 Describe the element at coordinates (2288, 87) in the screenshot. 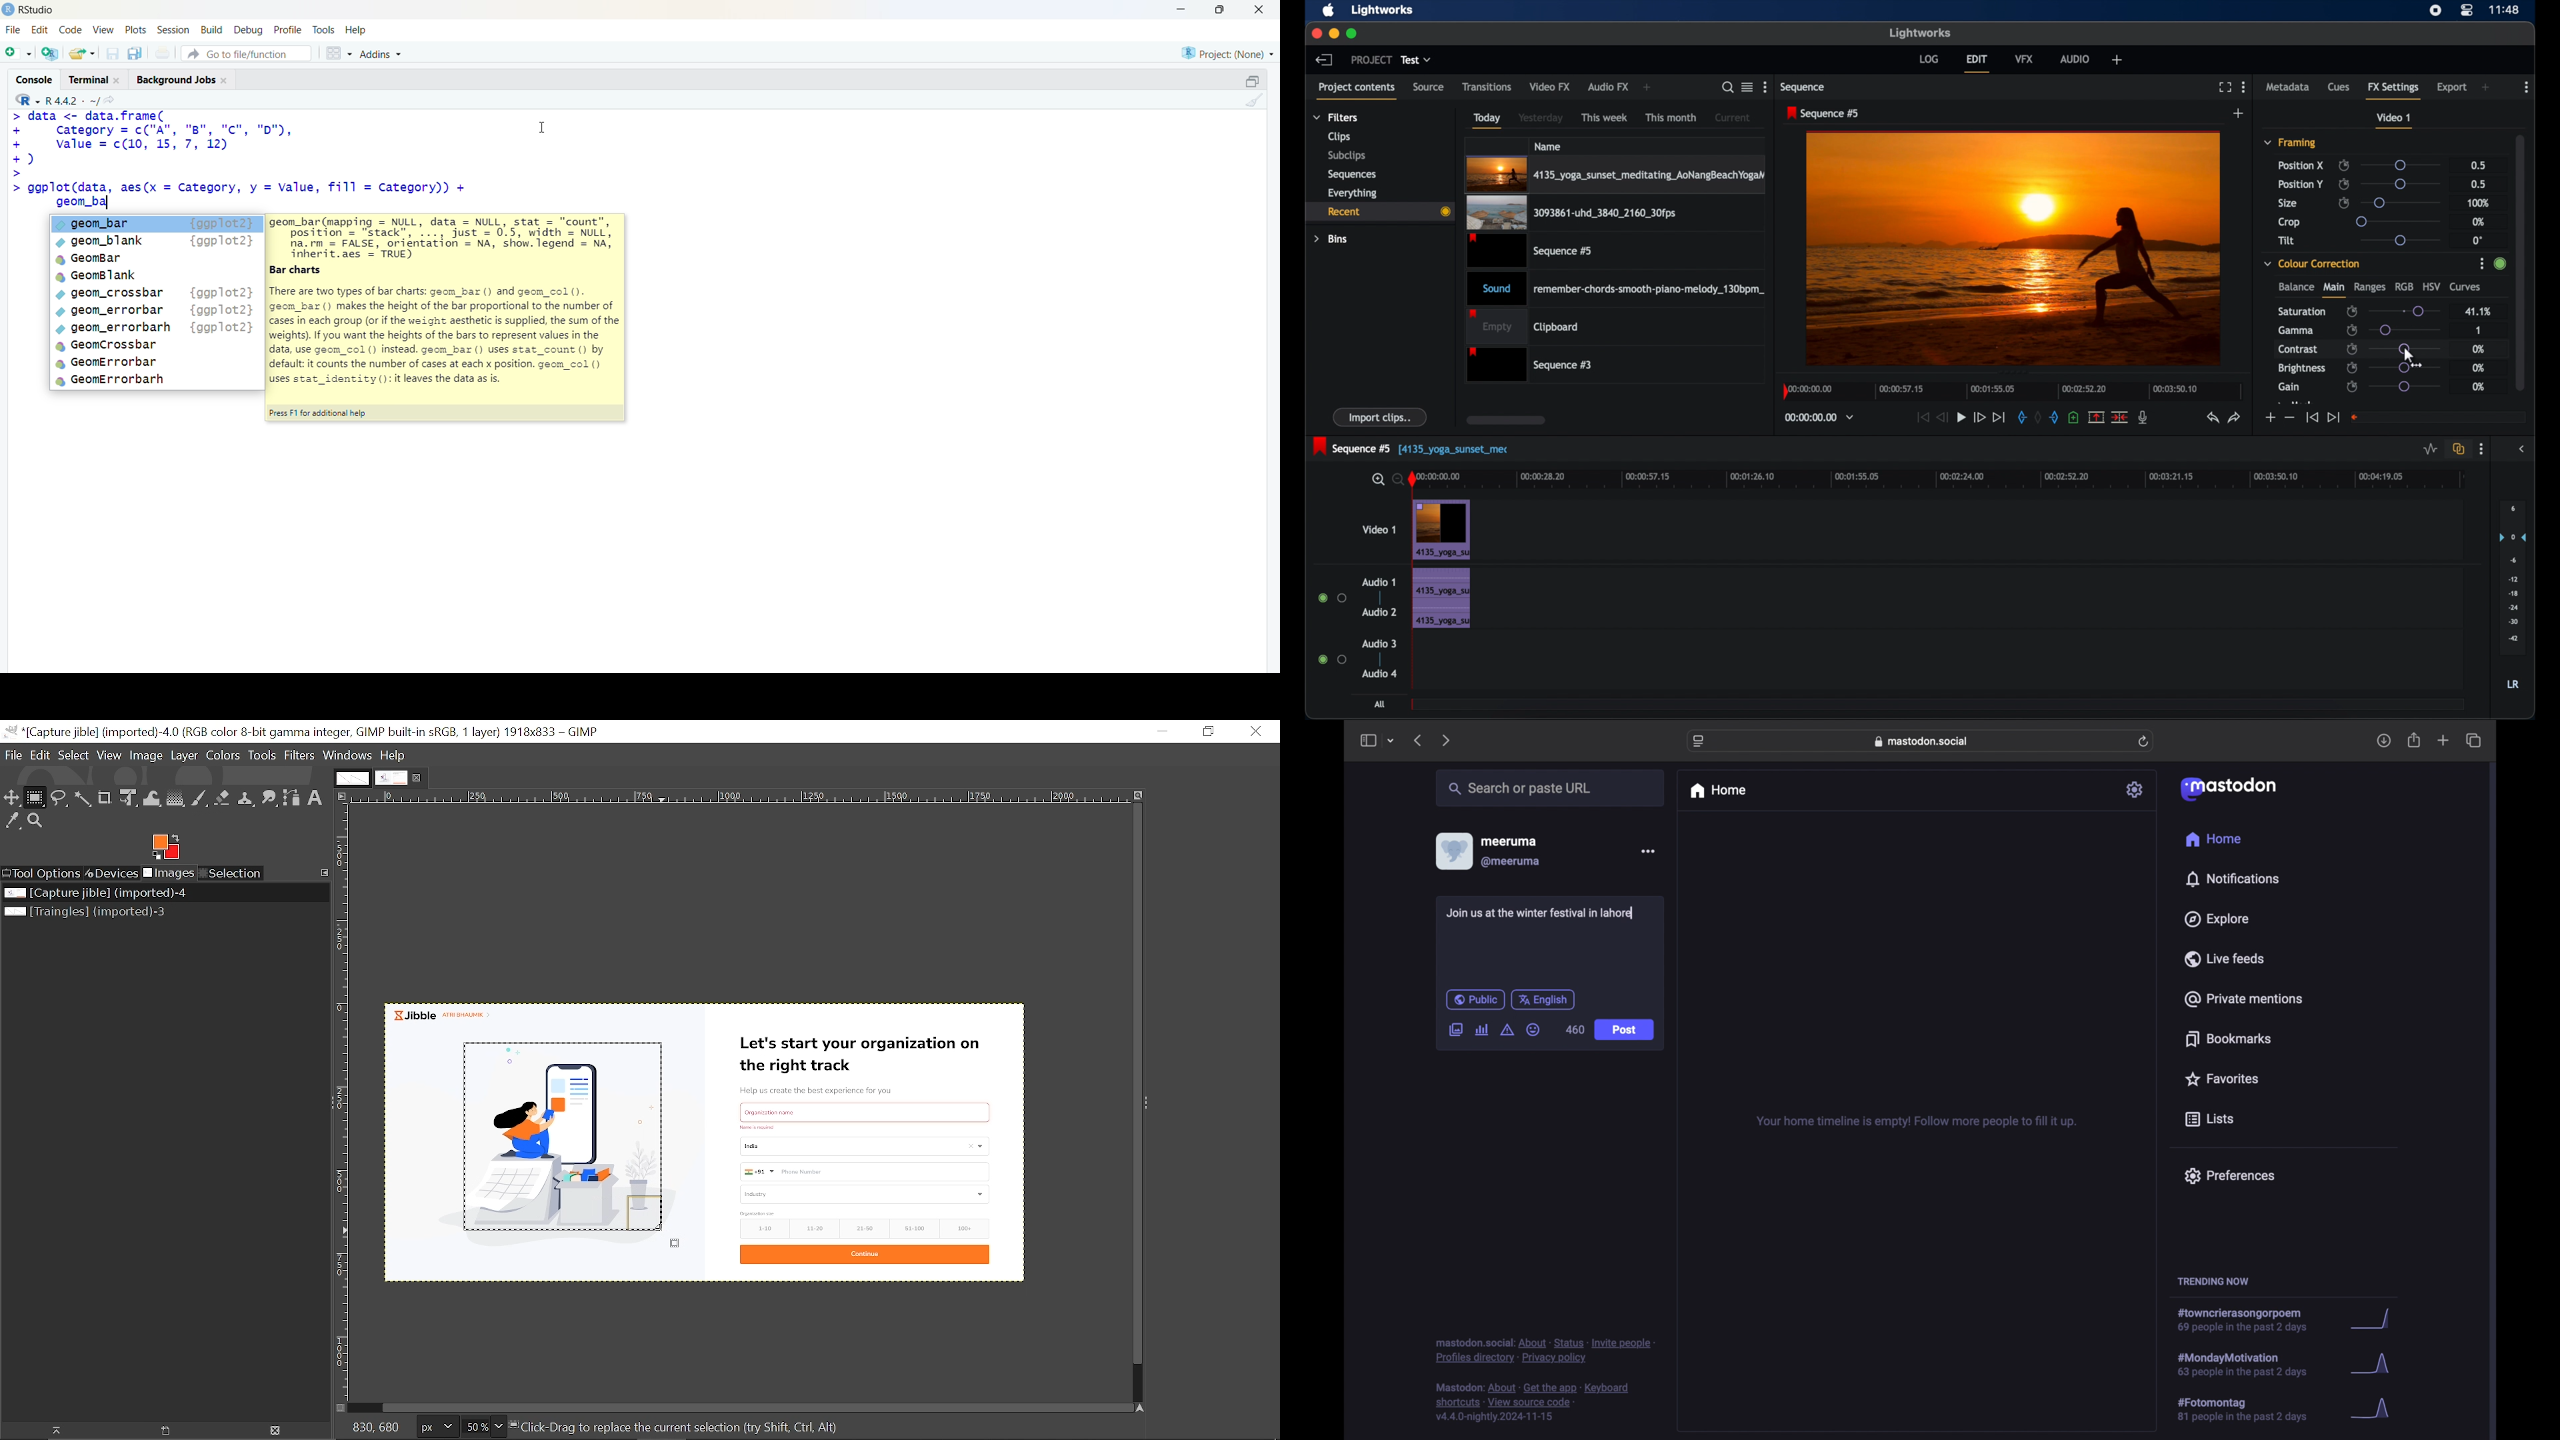

I see `metadata` at that location.